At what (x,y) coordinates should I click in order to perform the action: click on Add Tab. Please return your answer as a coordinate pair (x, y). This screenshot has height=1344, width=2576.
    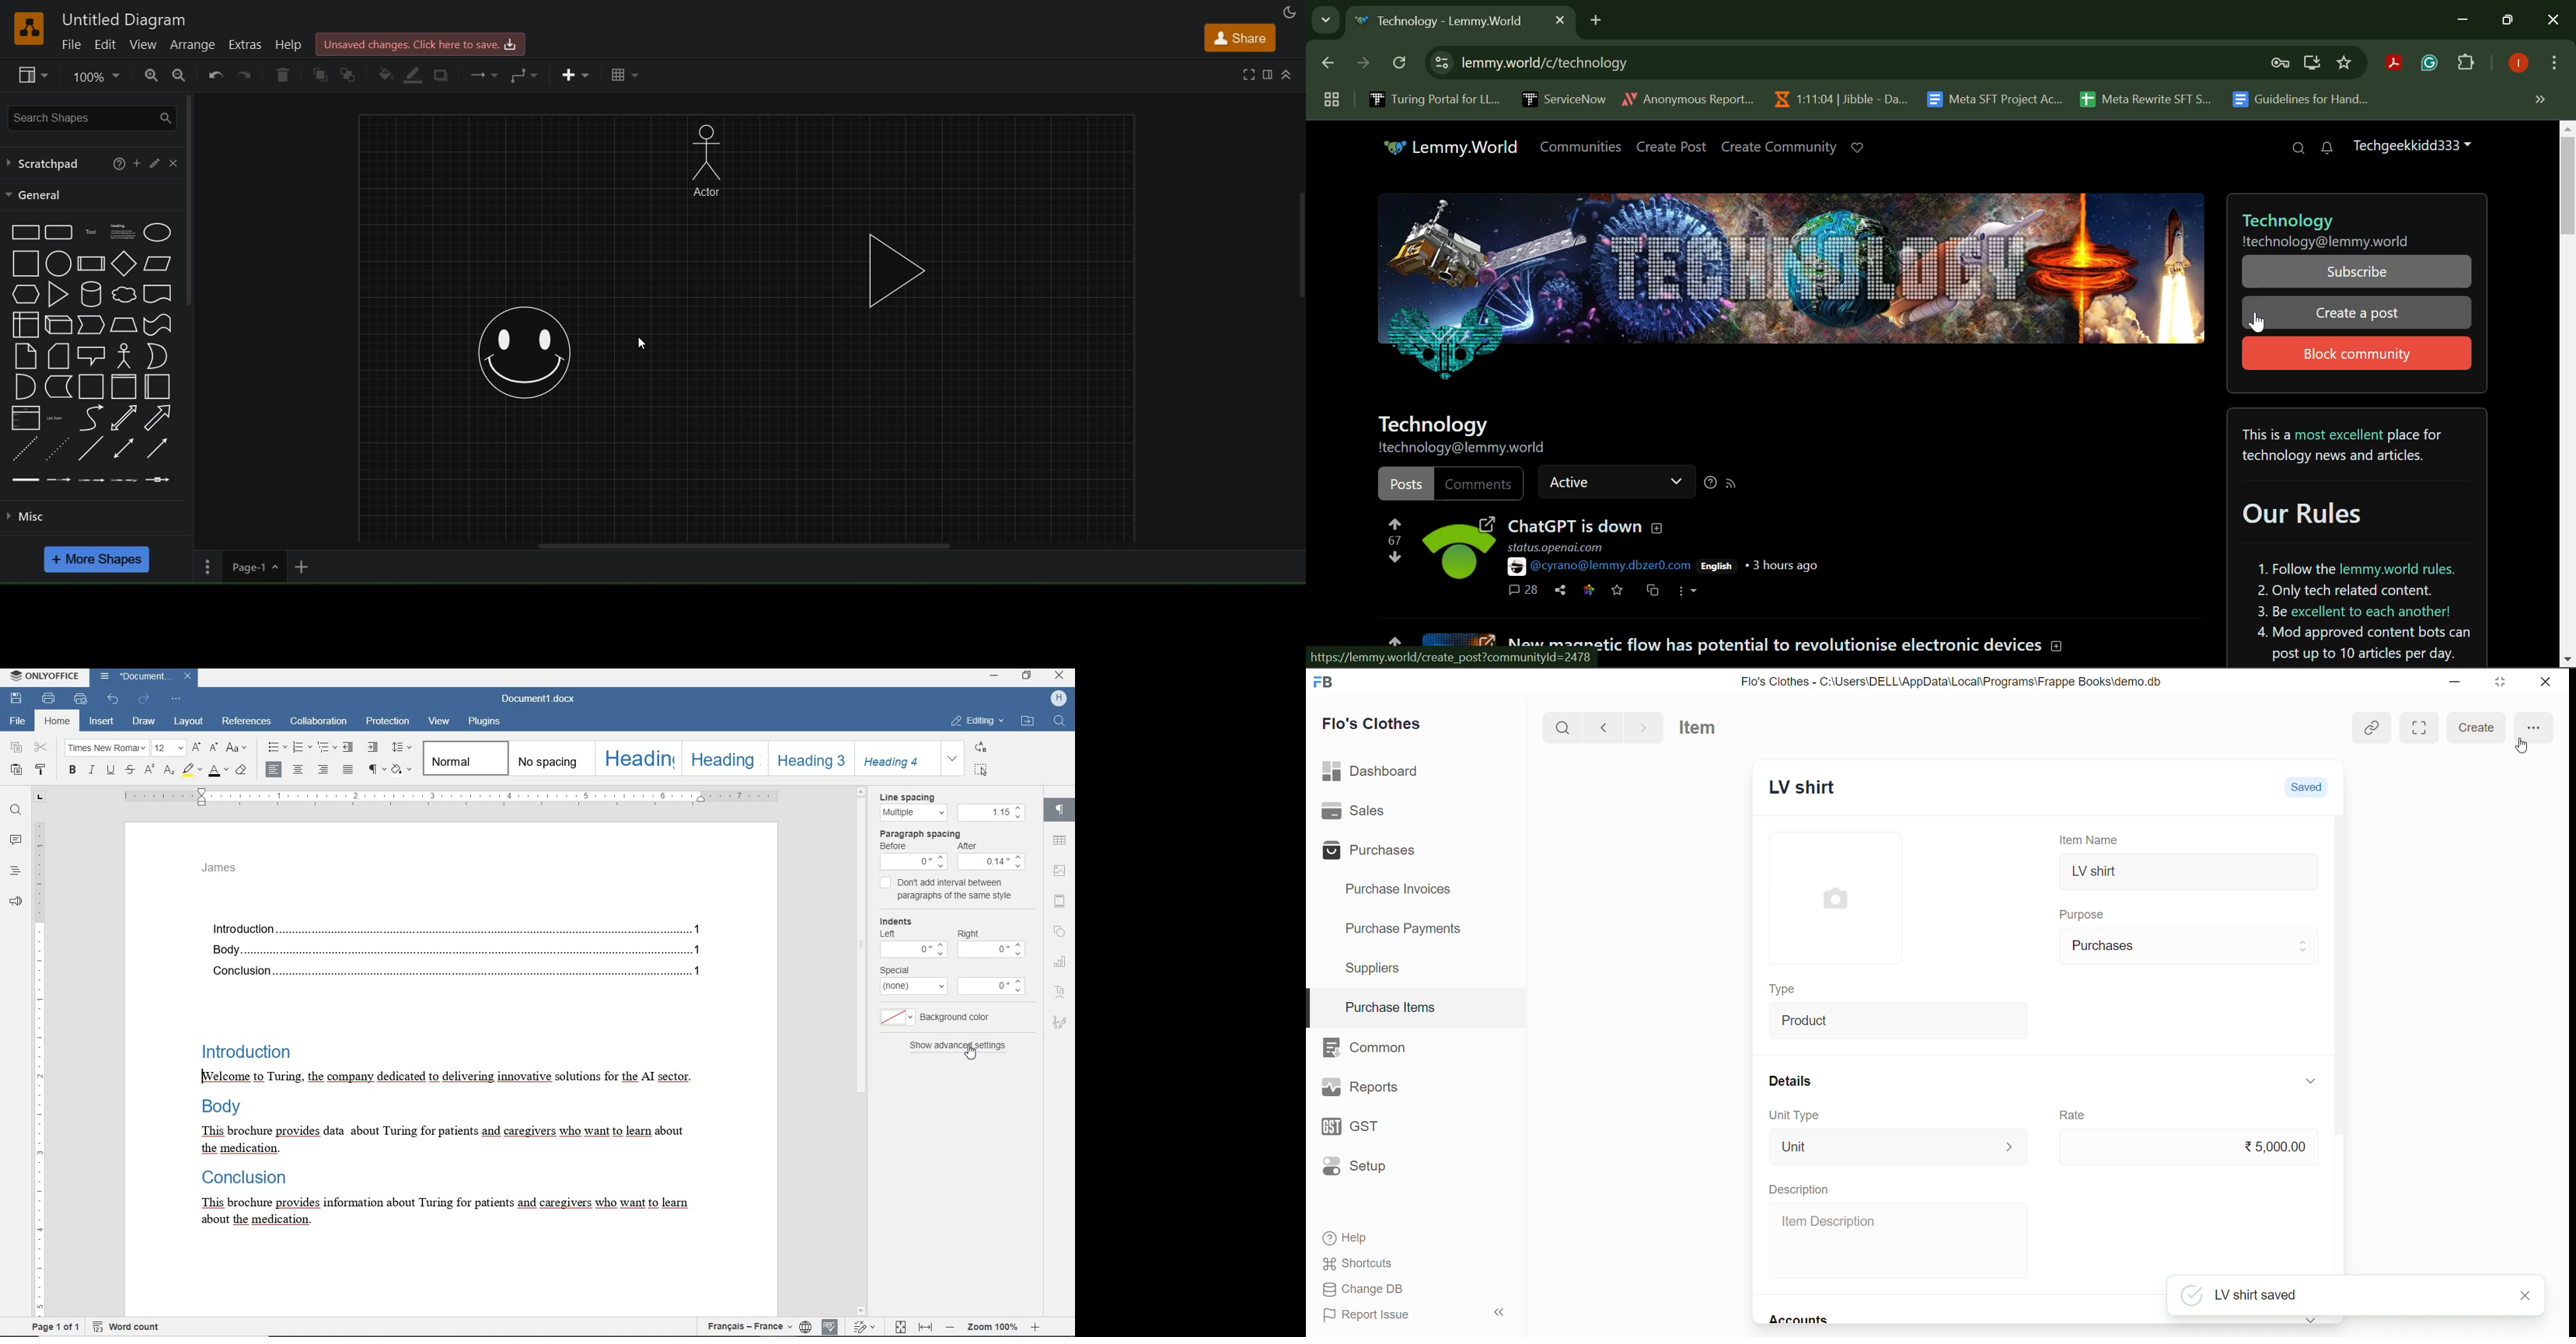
    Looking at the image, I should click on (1596, 18).